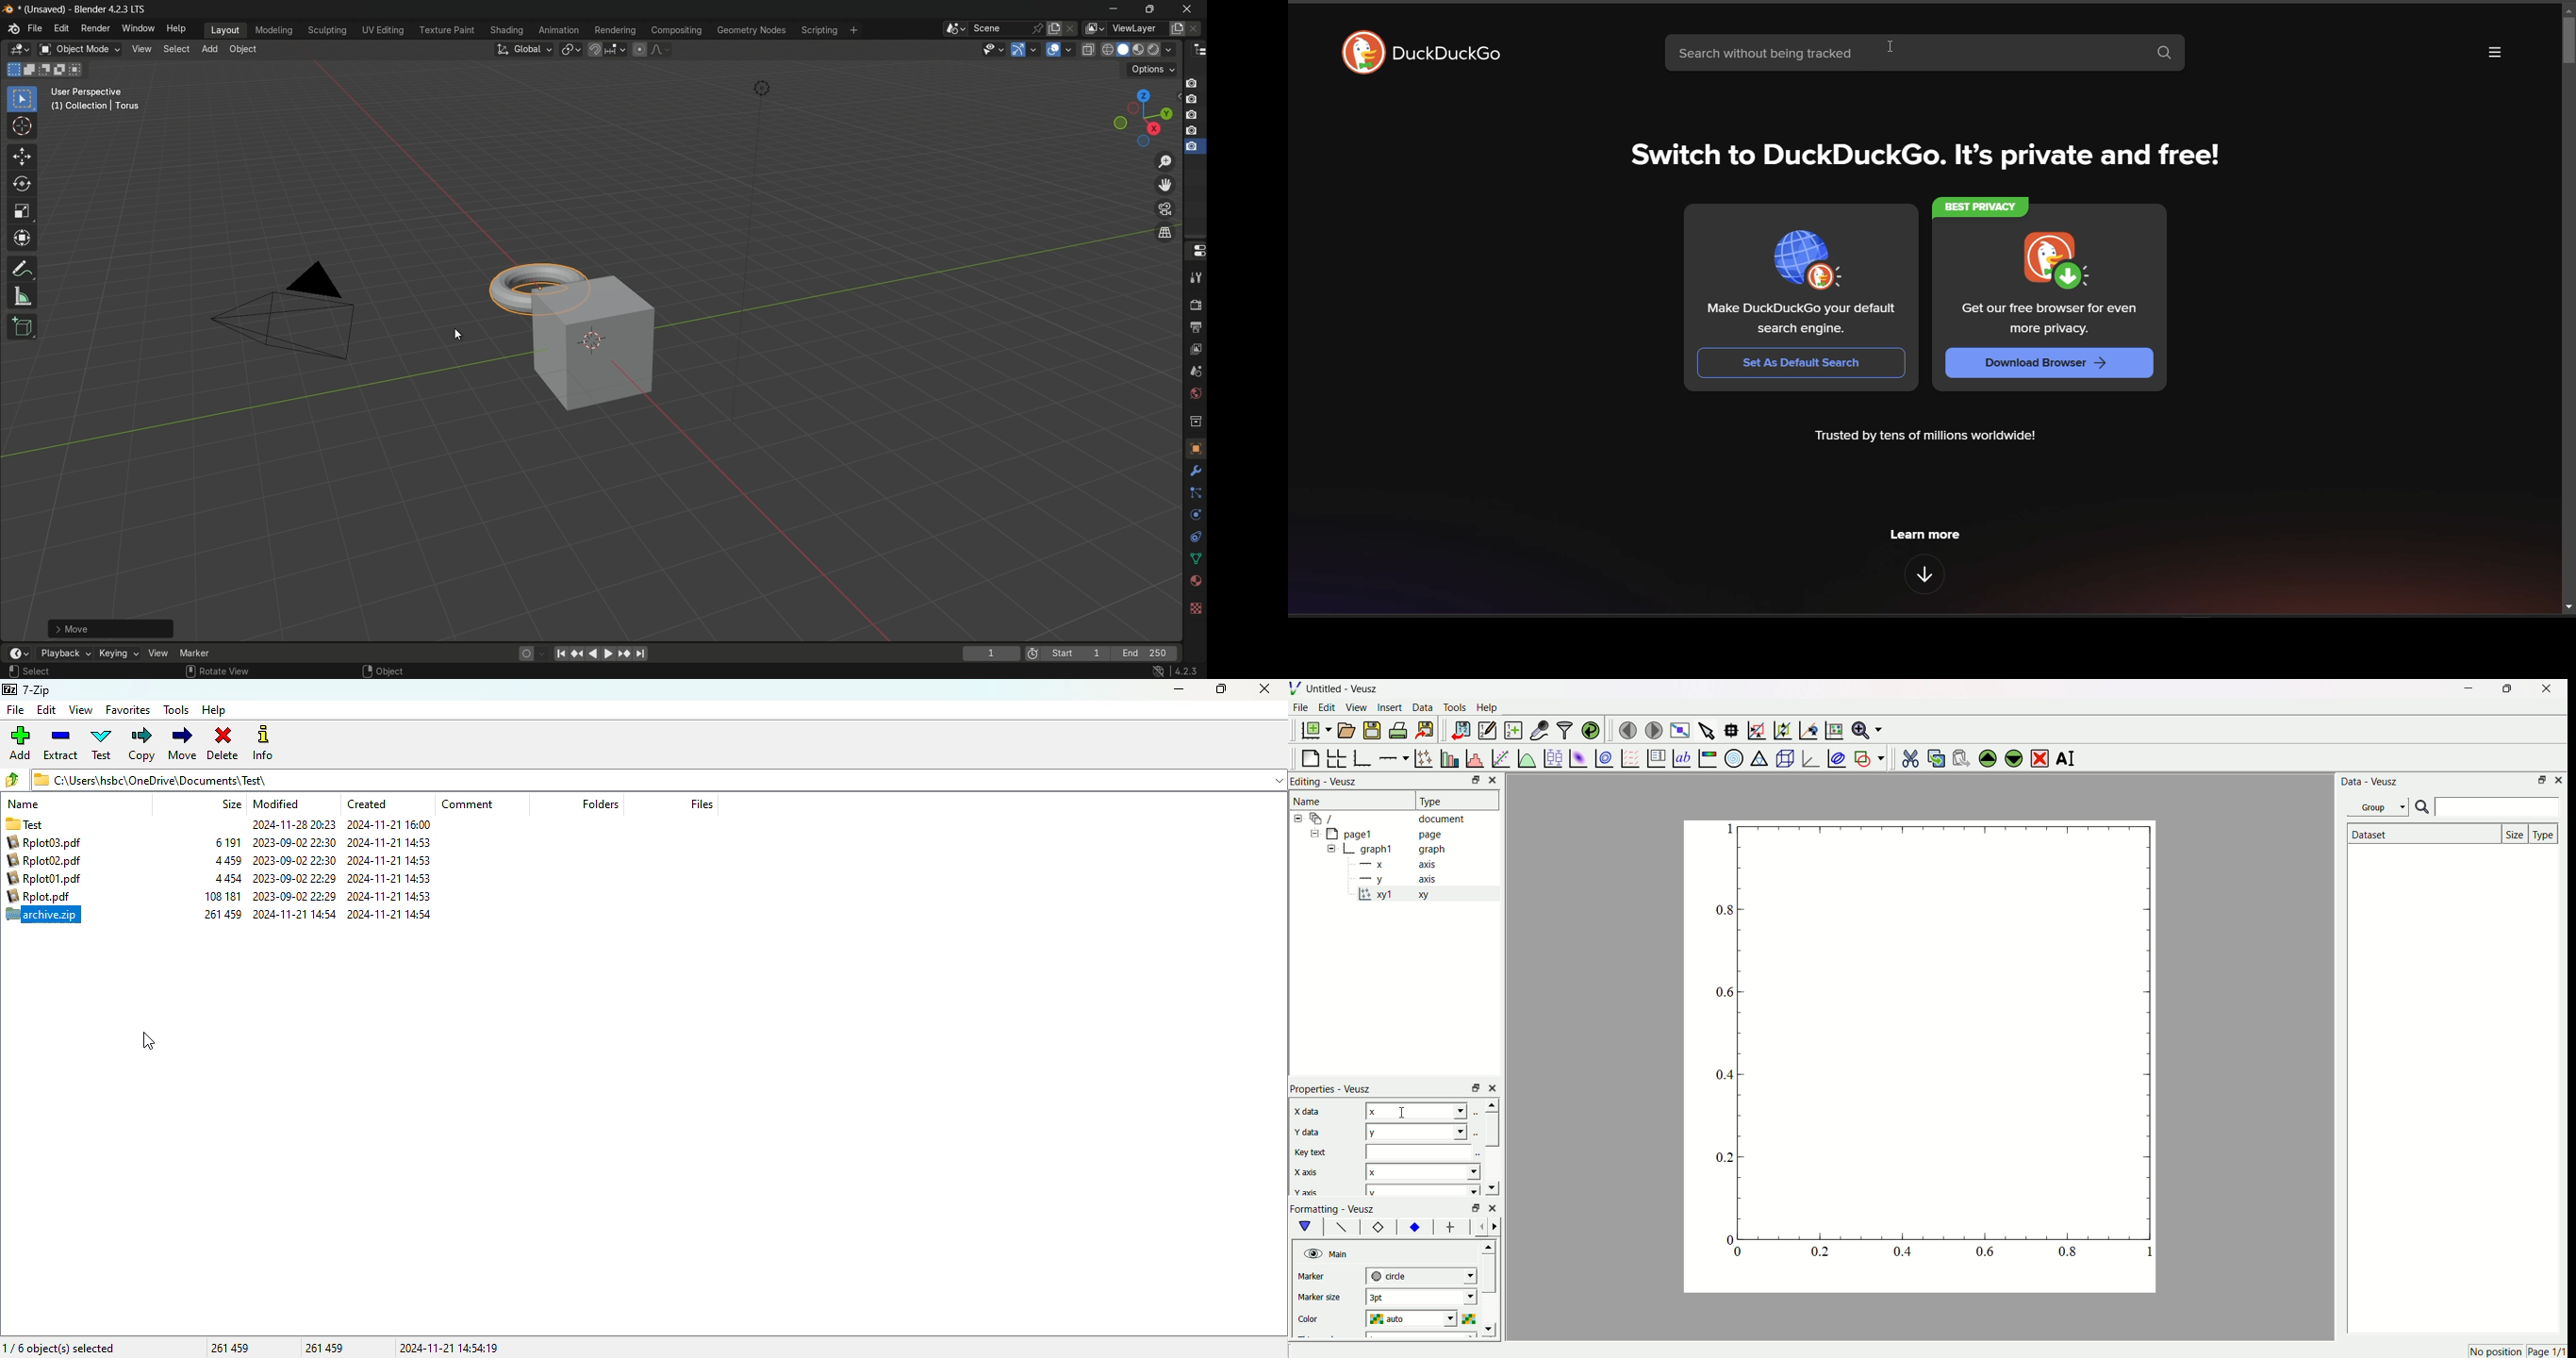 This screenshot has height=1372, width=2576. What do you see at coordinates (50, 879) in the screenshot?
I see `Rplot02.pdf 4459 2023-09-02 22:30 2024-11-21 14:53` at bounding box center [50, 879].